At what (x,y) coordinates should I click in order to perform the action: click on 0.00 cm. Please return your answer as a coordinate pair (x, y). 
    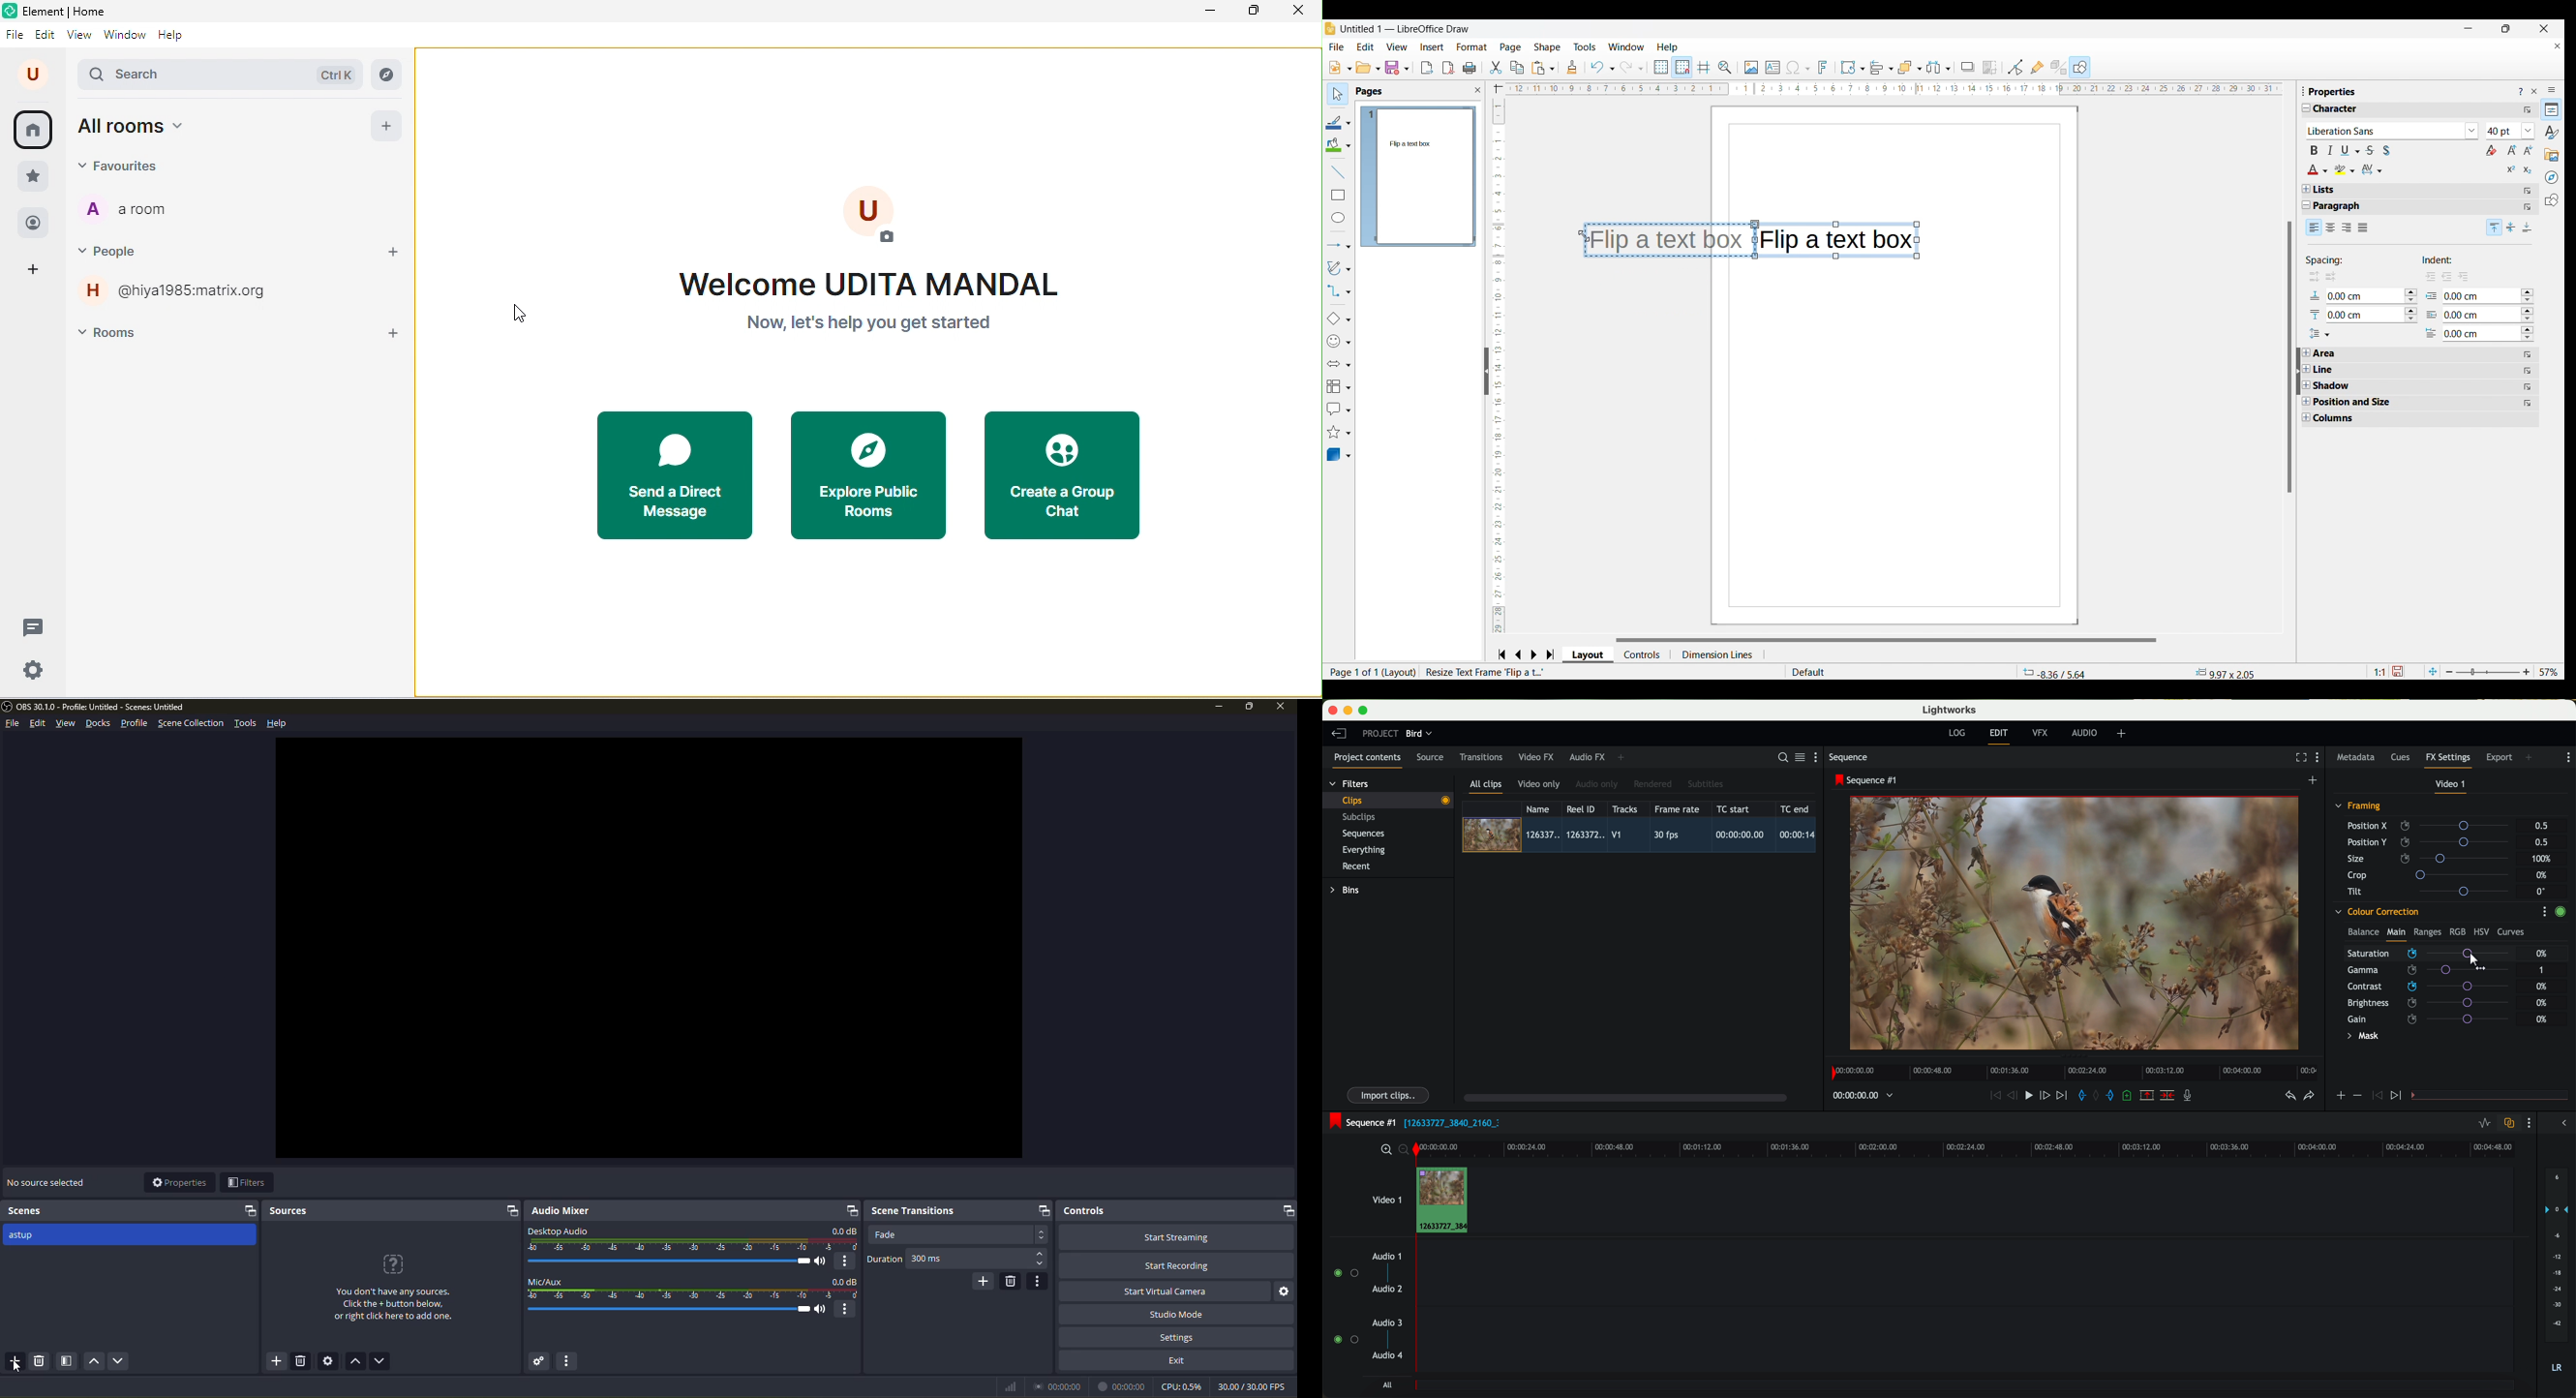
    Looking at the image, I should click on (2363, 294).